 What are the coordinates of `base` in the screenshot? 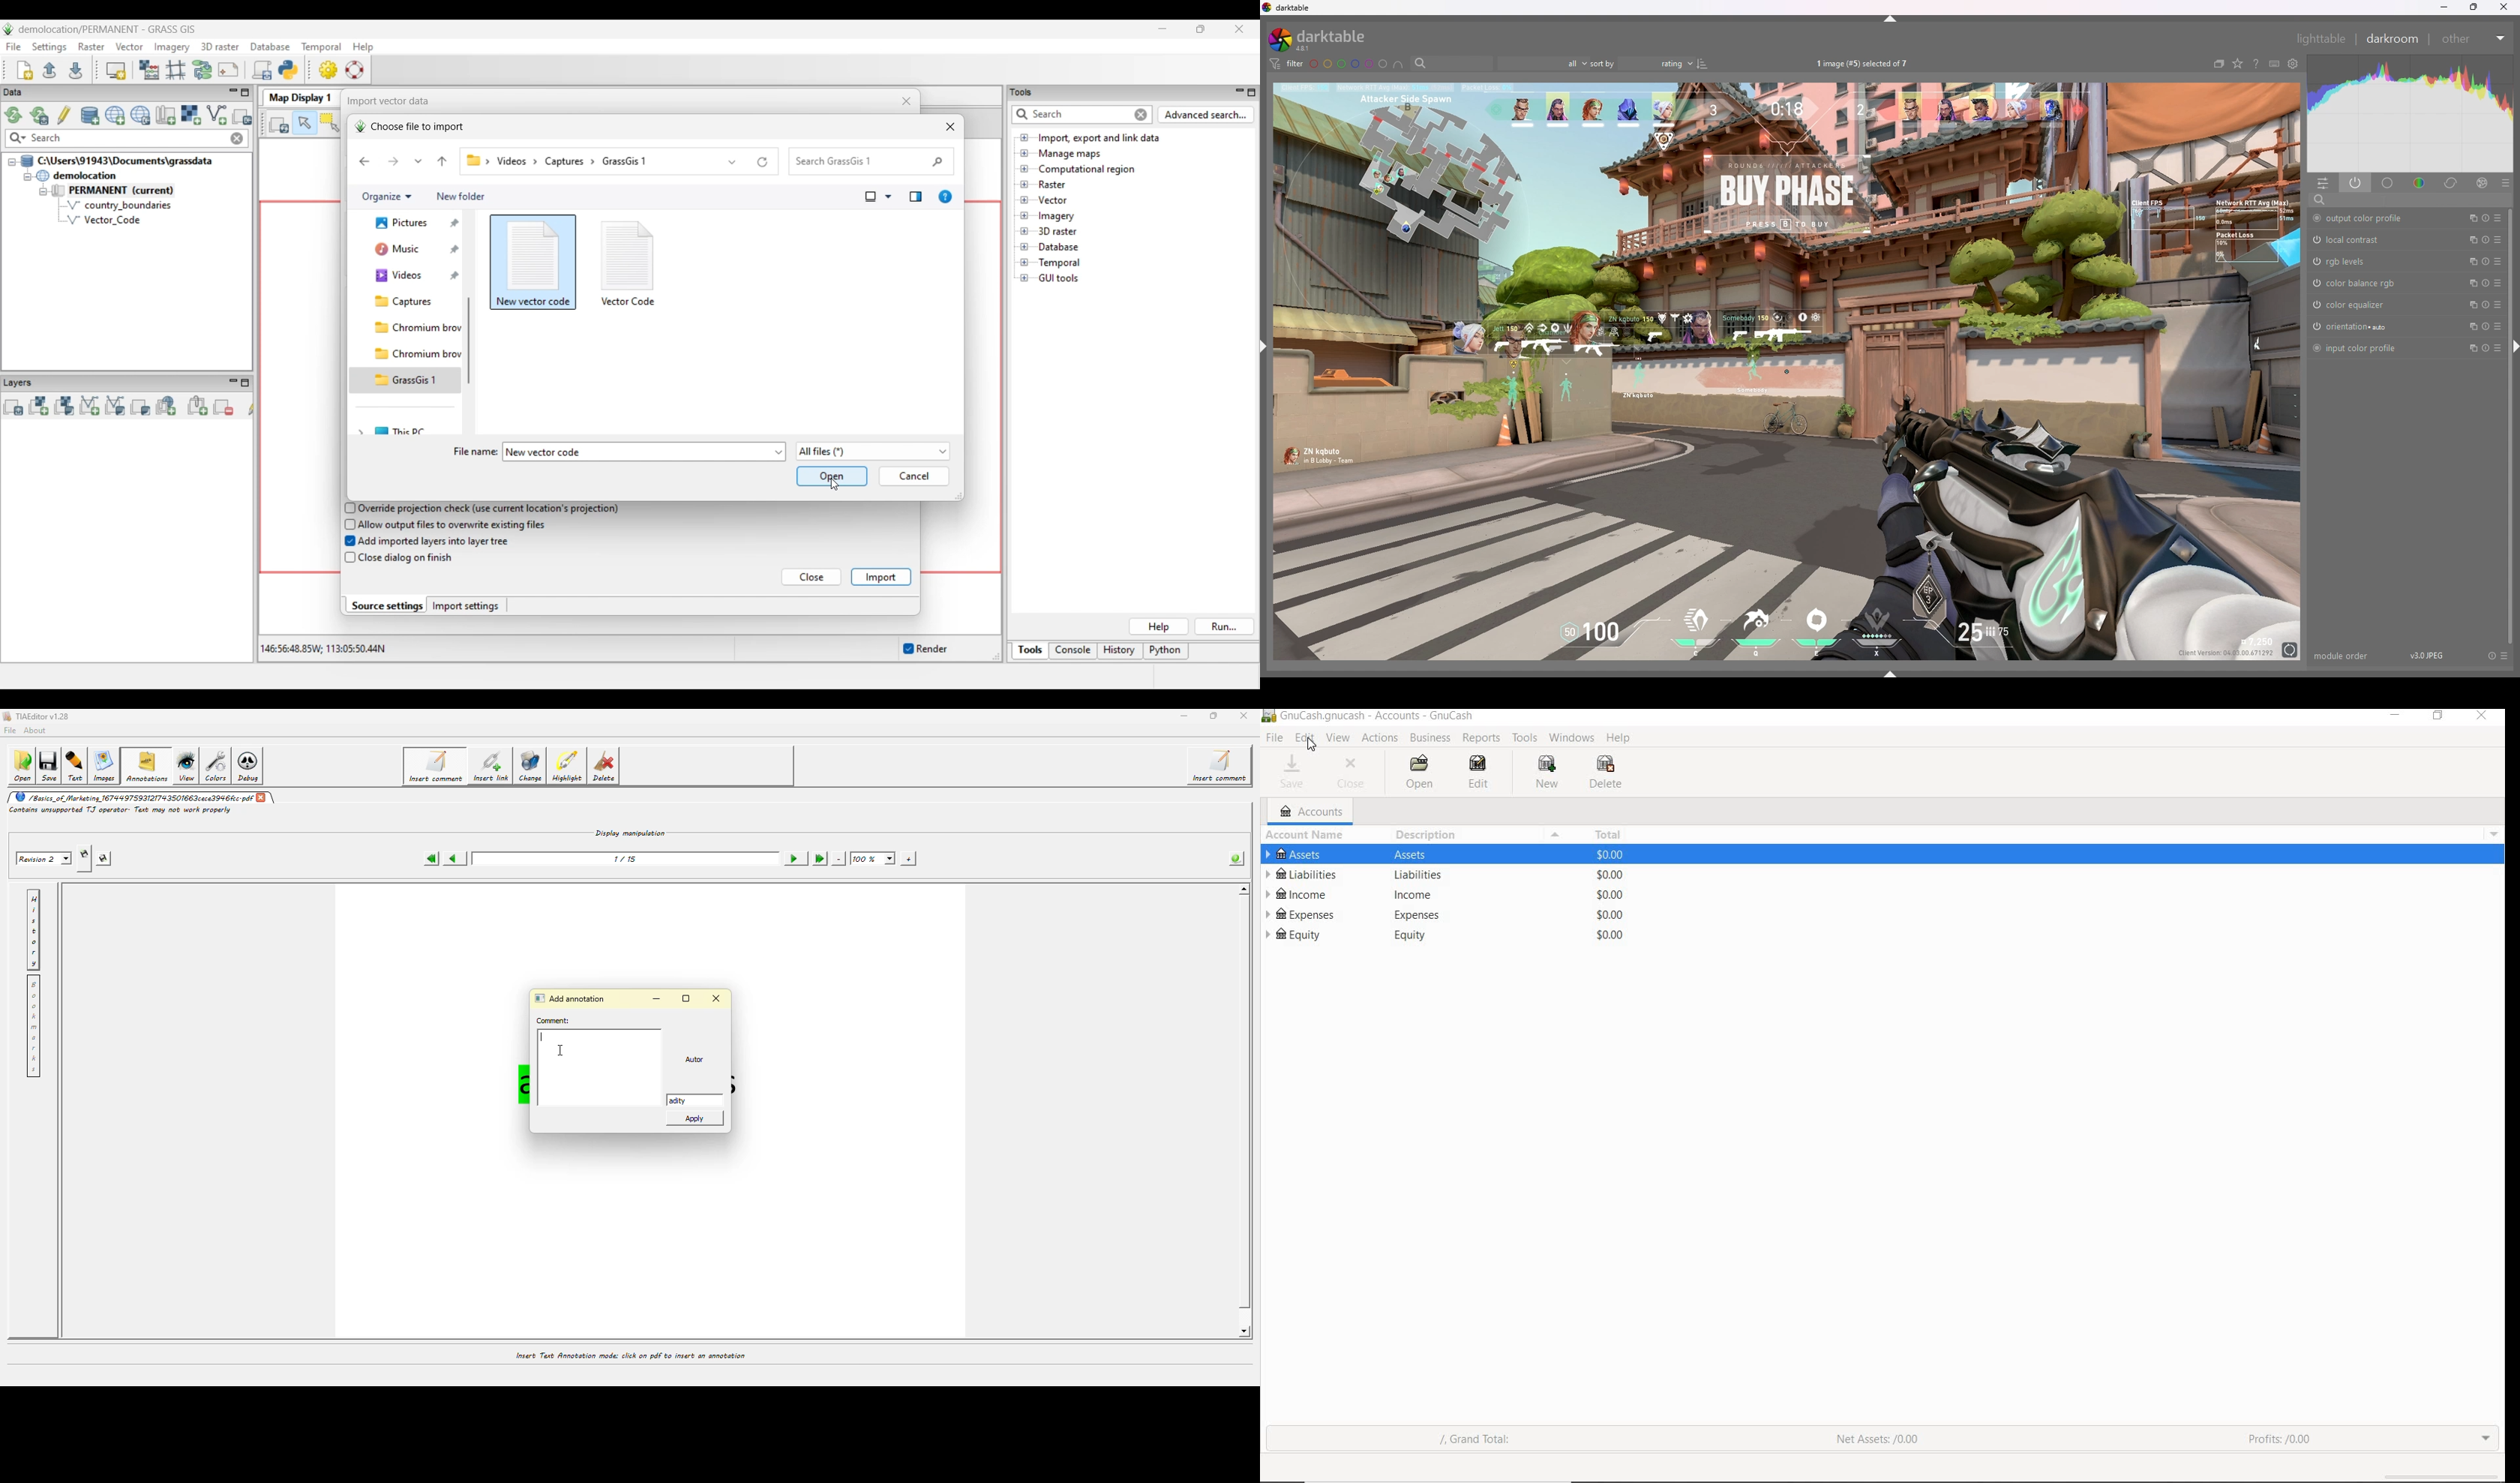 It's located at (2389, 182).